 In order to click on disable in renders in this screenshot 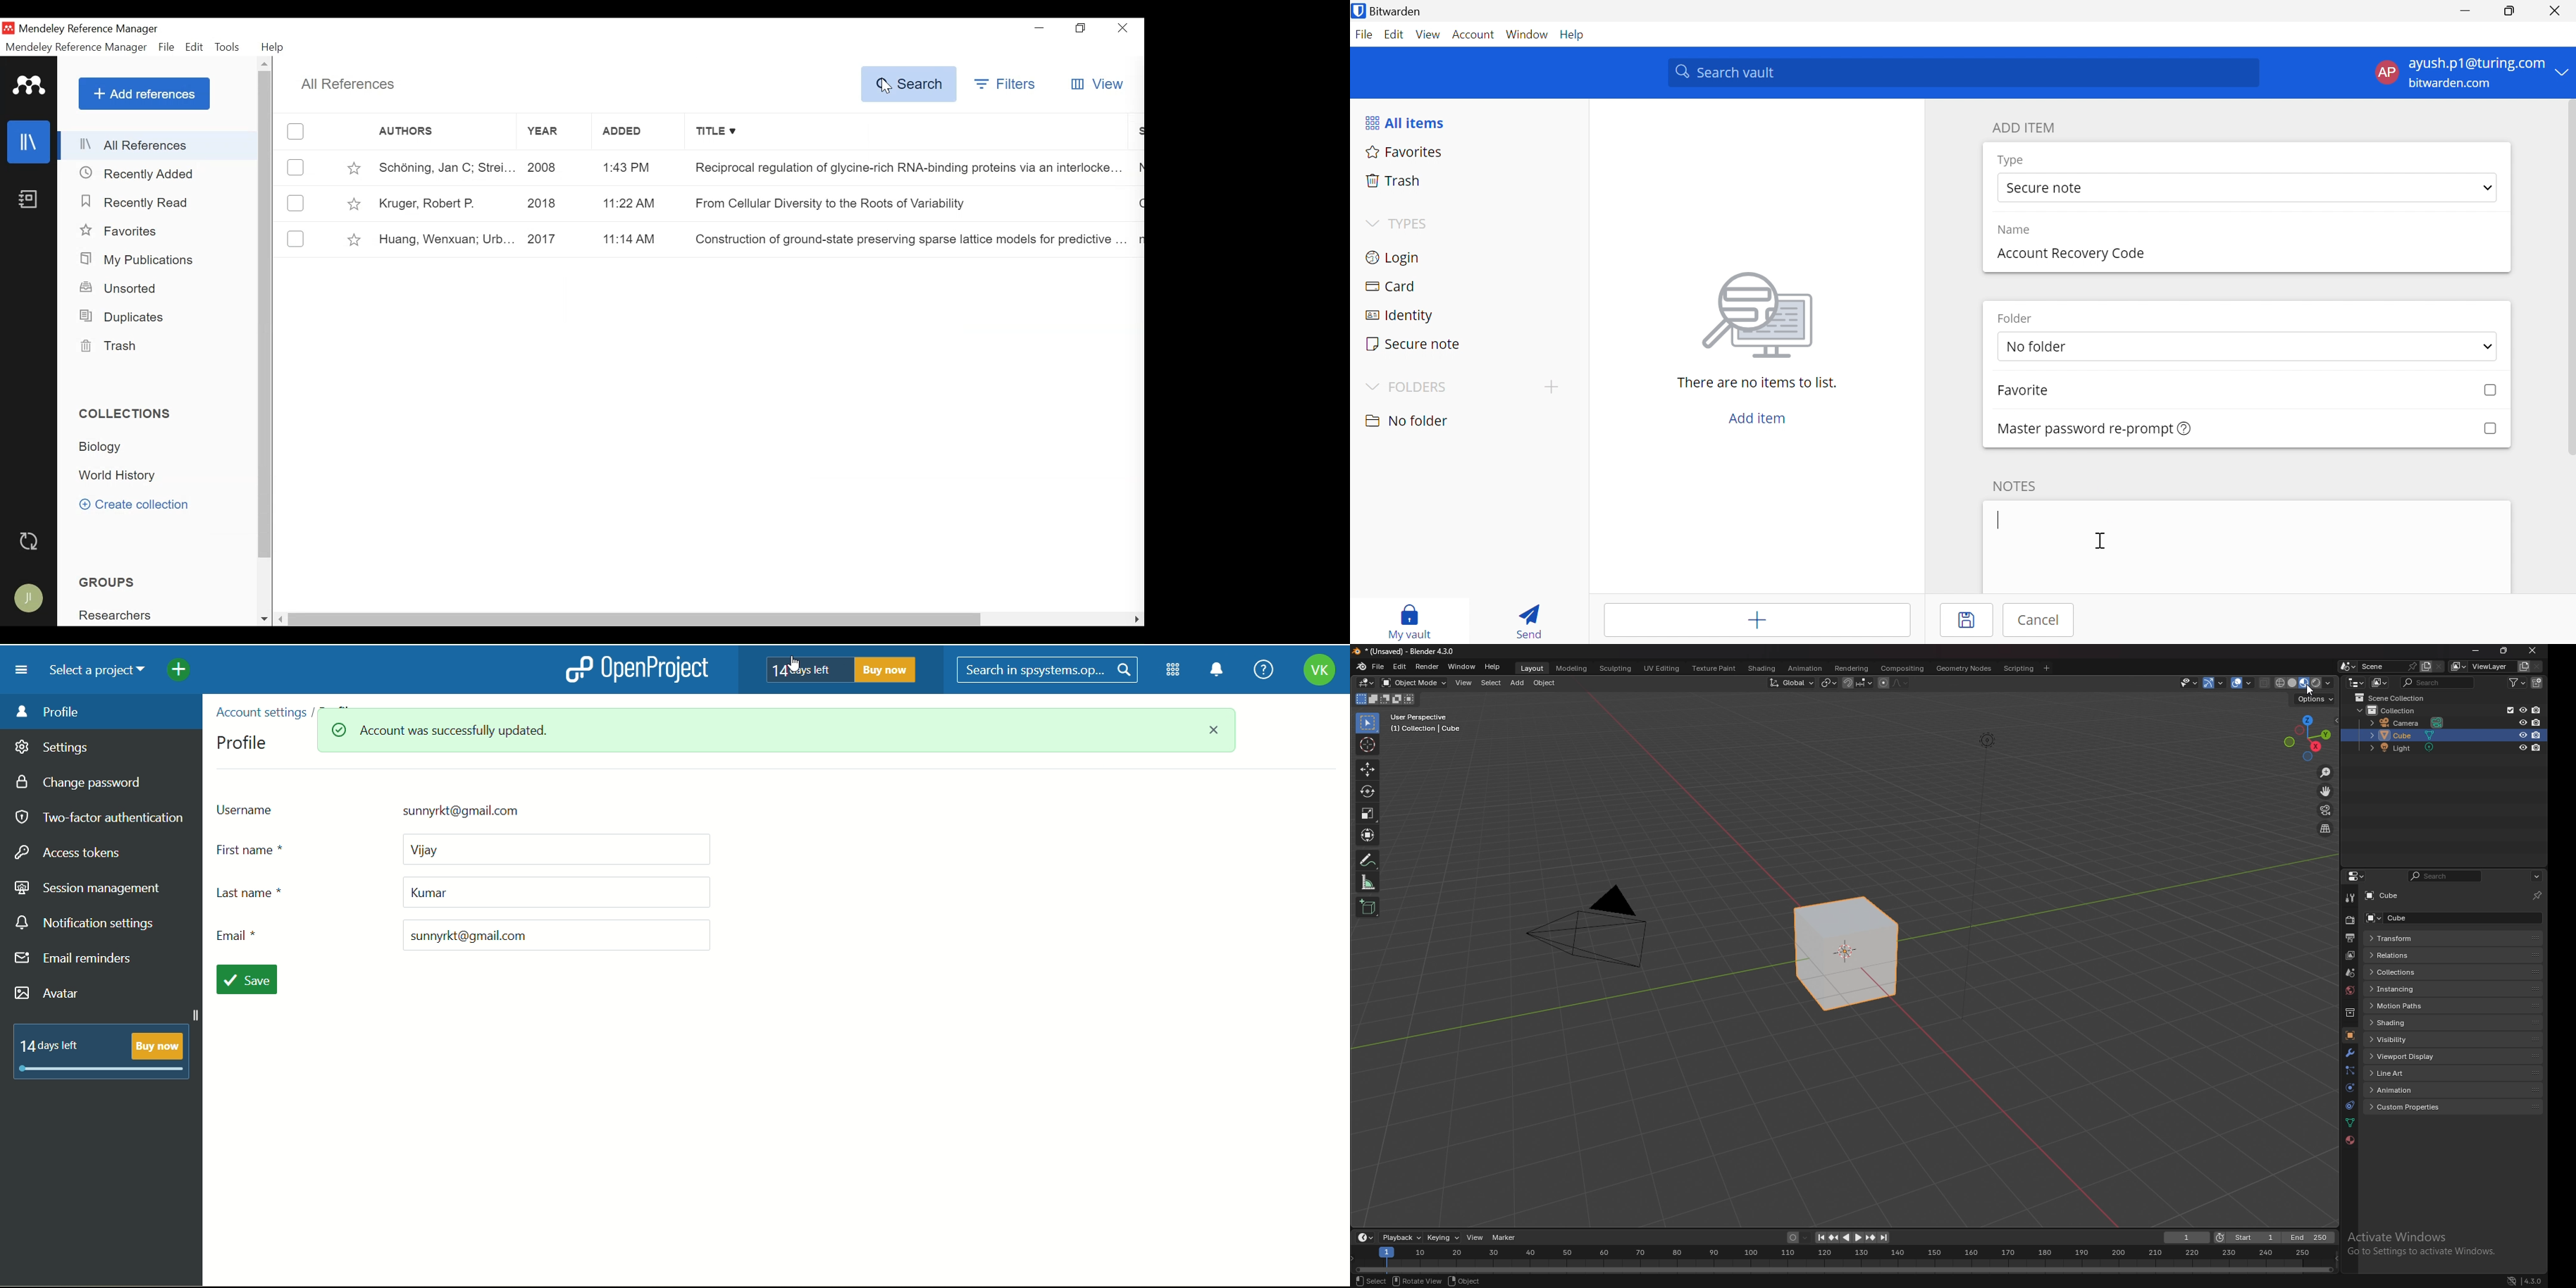, I will do `click(2536, 723)`.